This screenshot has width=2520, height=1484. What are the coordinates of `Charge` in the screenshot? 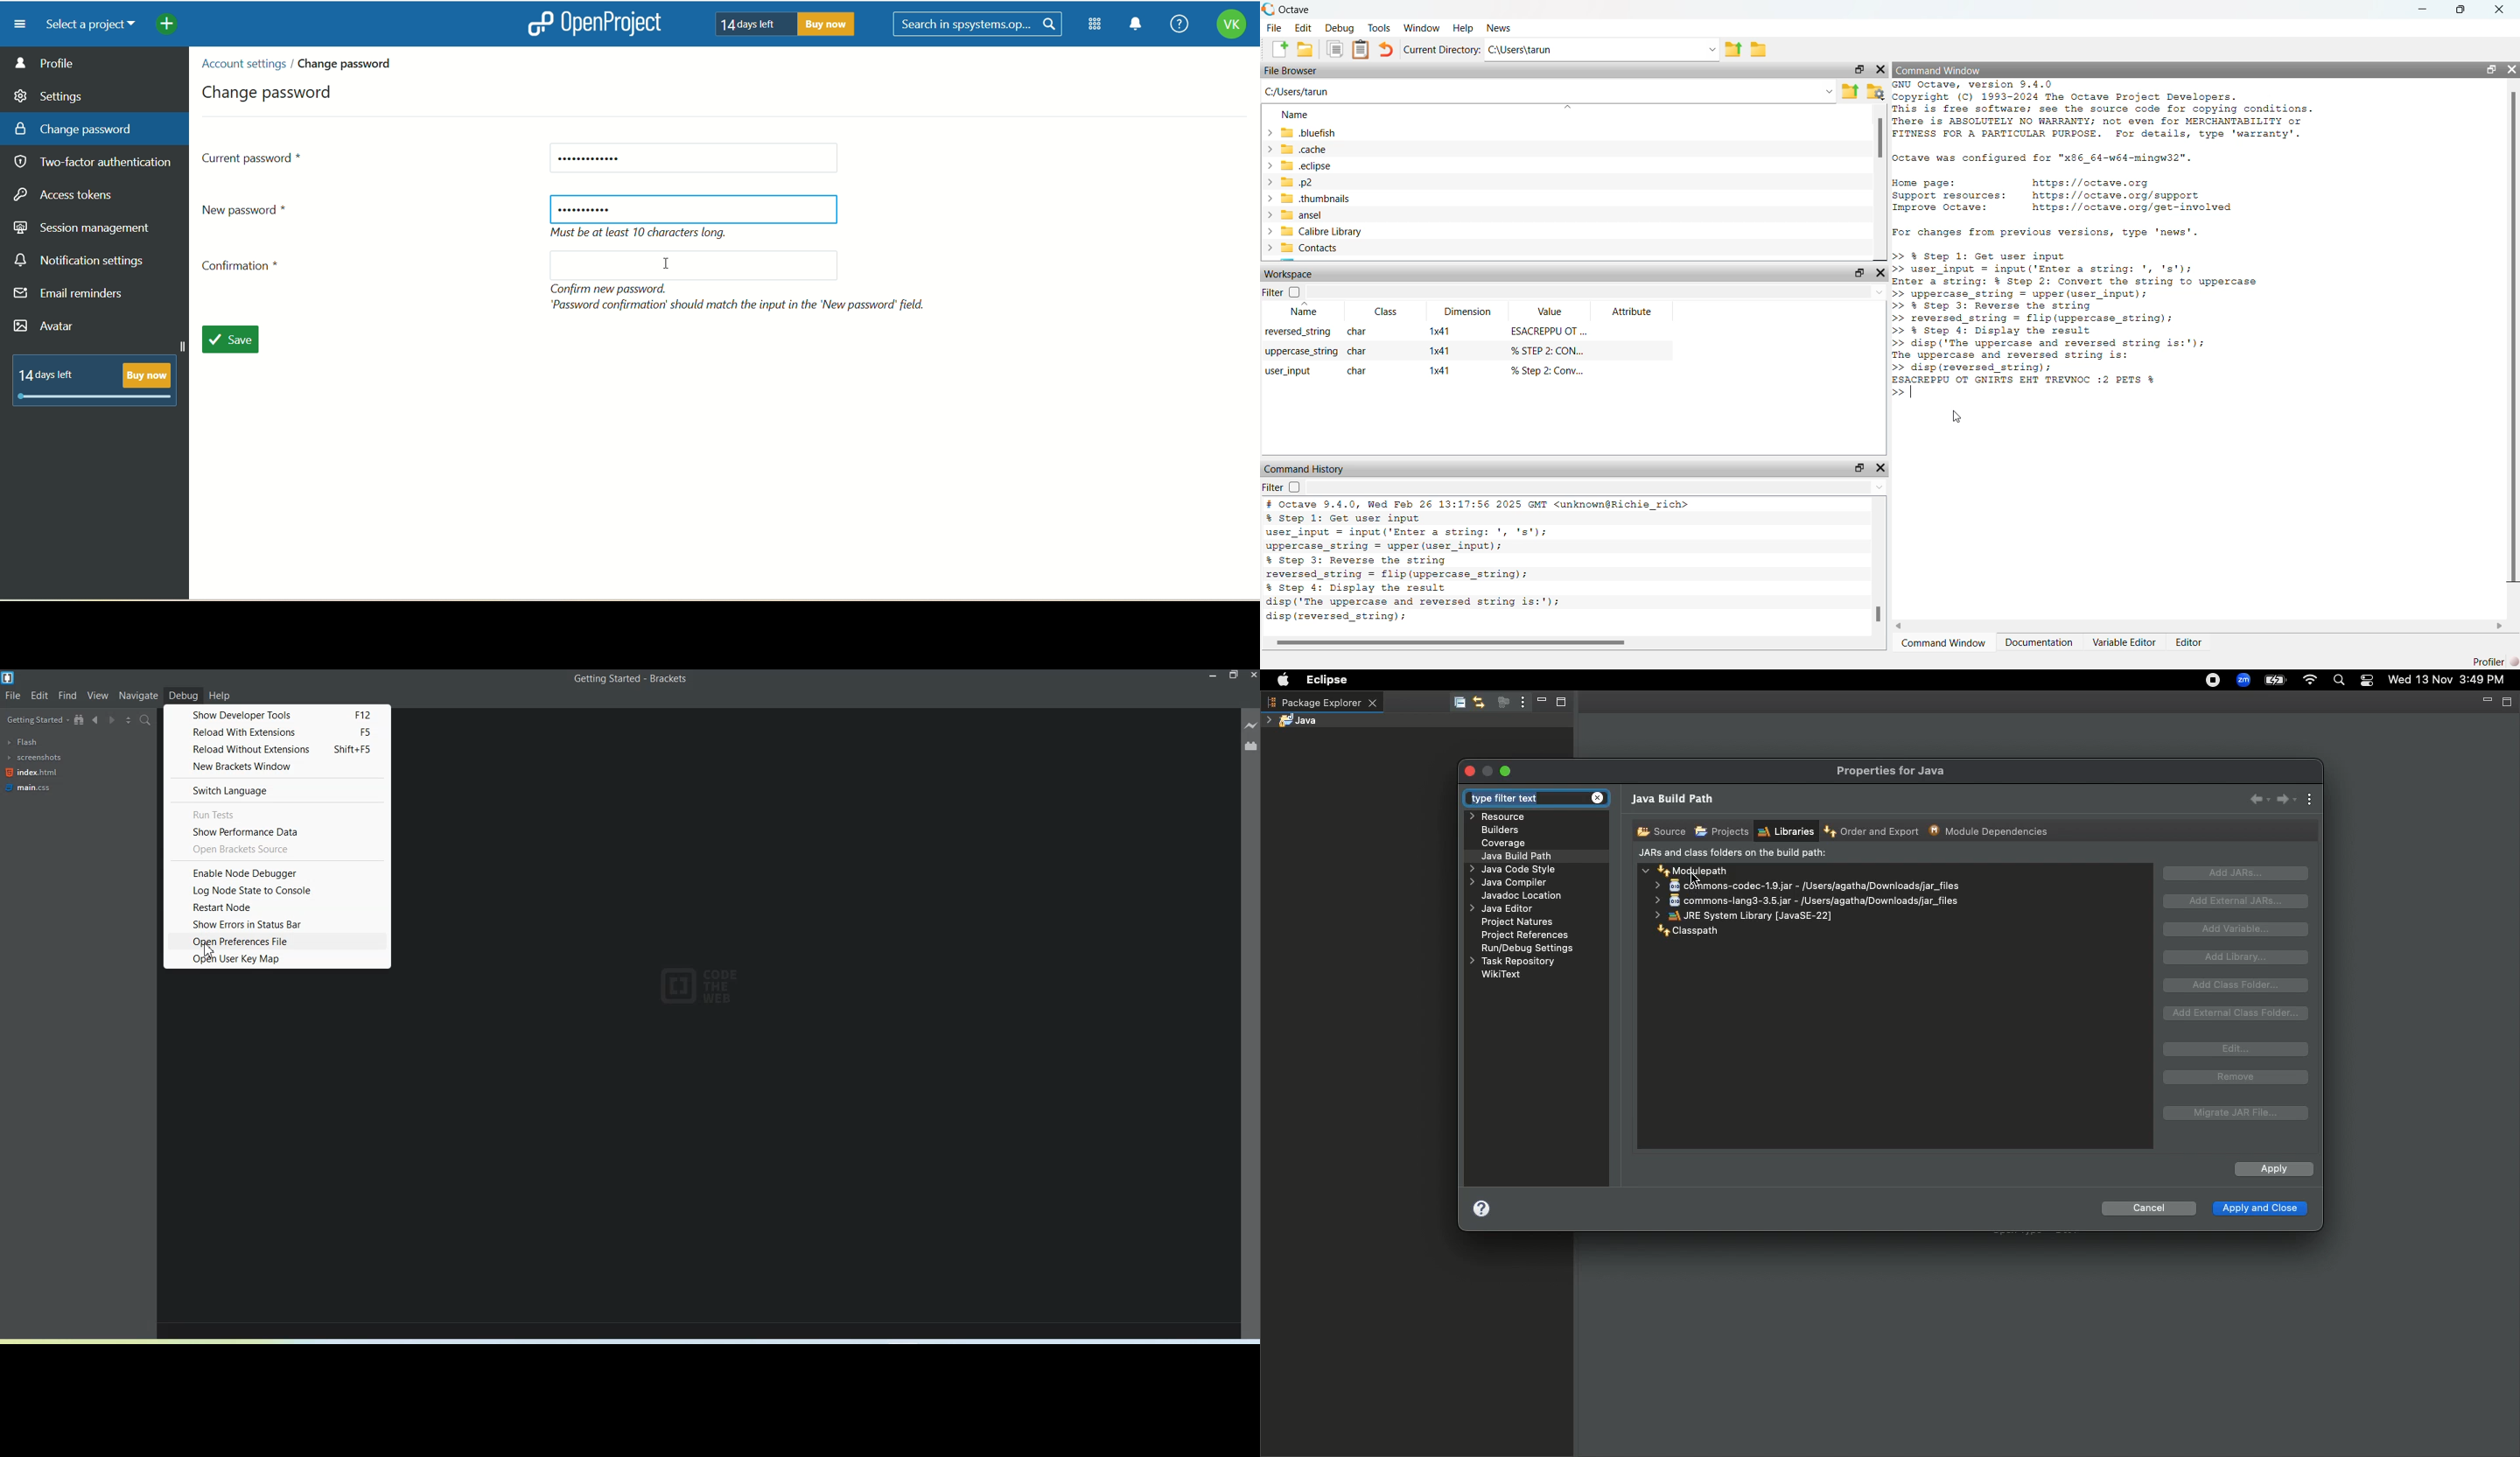 It's located at (2275, 680).